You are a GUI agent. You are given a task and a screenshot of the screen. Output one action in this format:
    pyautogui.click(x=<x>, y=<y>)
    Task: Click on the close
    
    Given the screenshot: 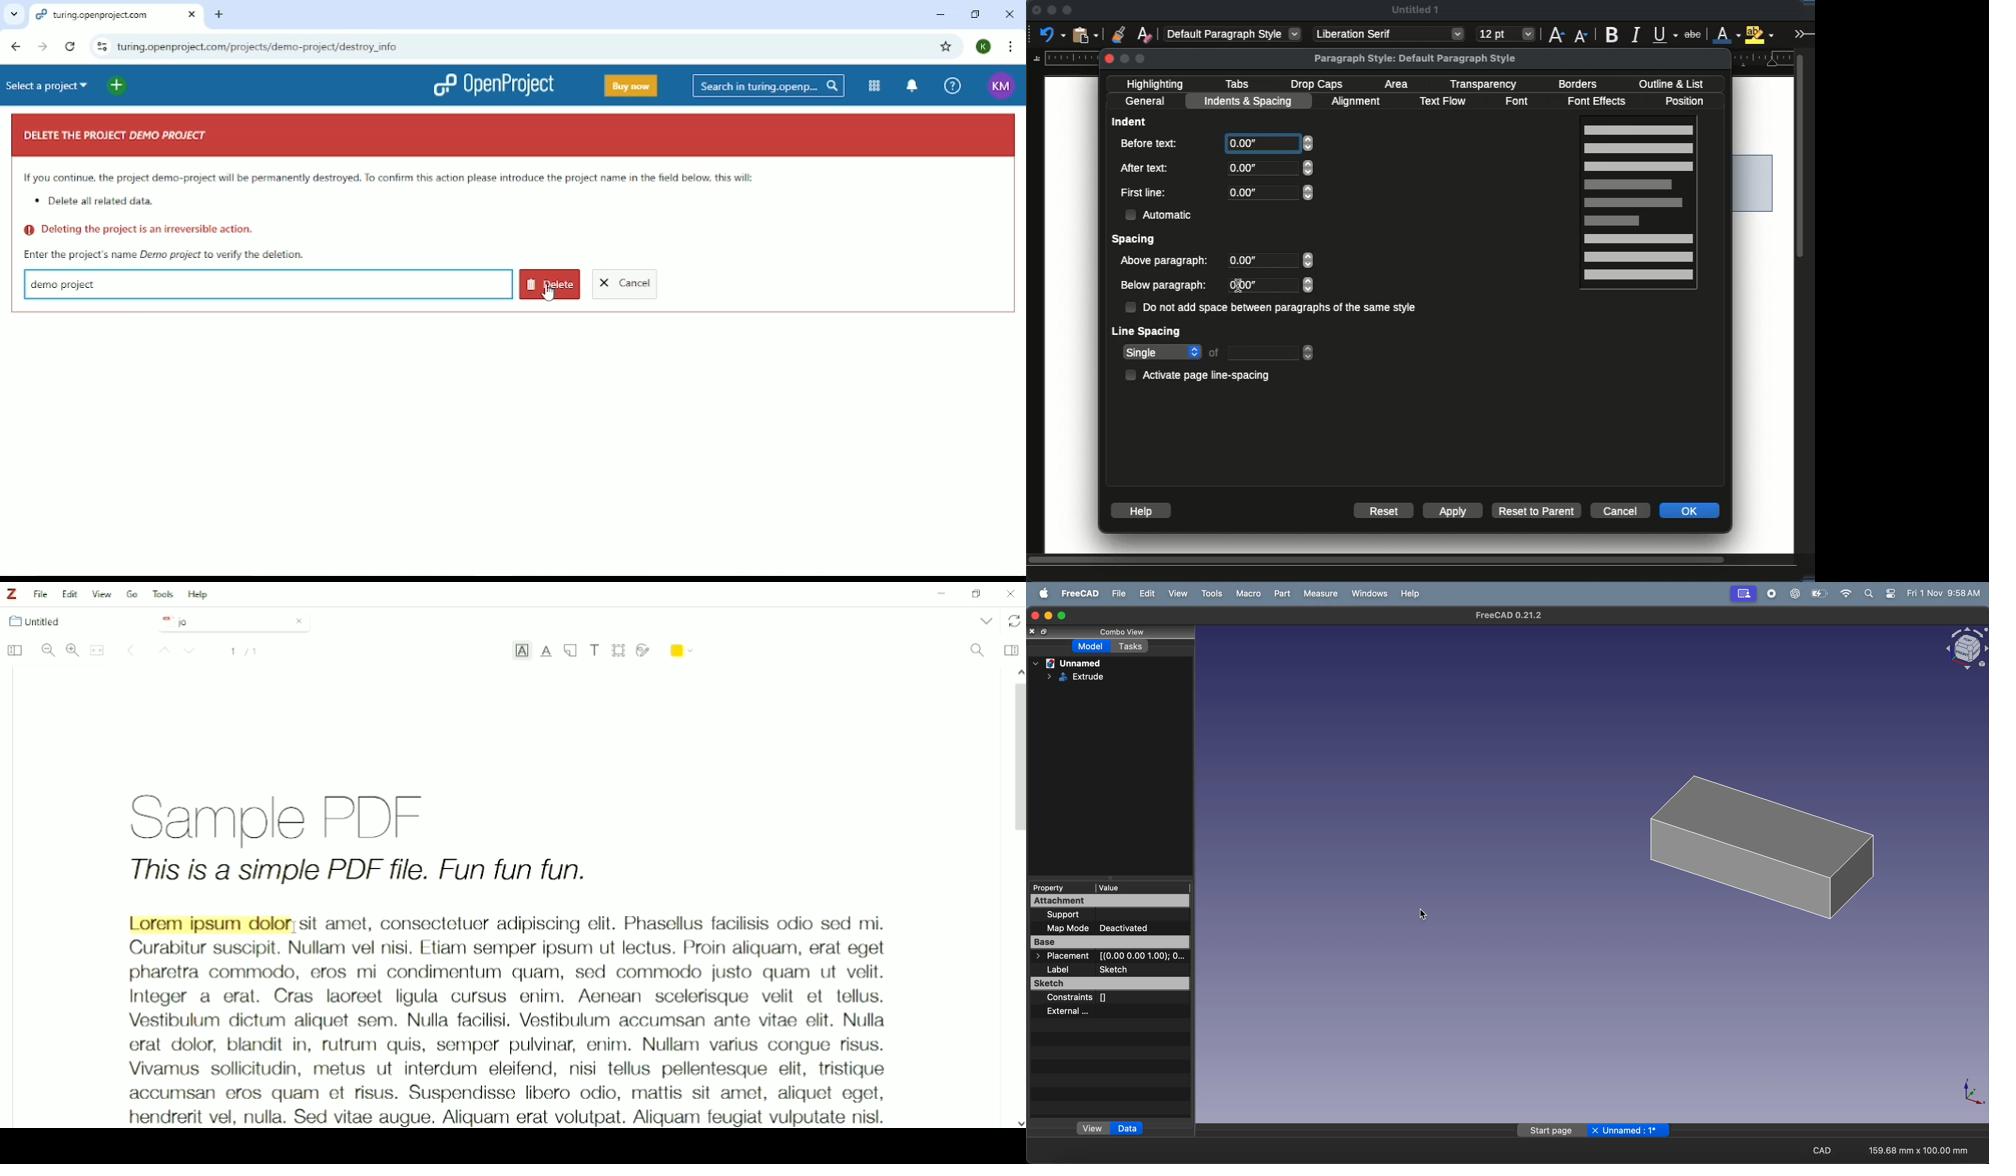 What is the action you would take?
    pyautogui.click(x=1037, y=632)
    